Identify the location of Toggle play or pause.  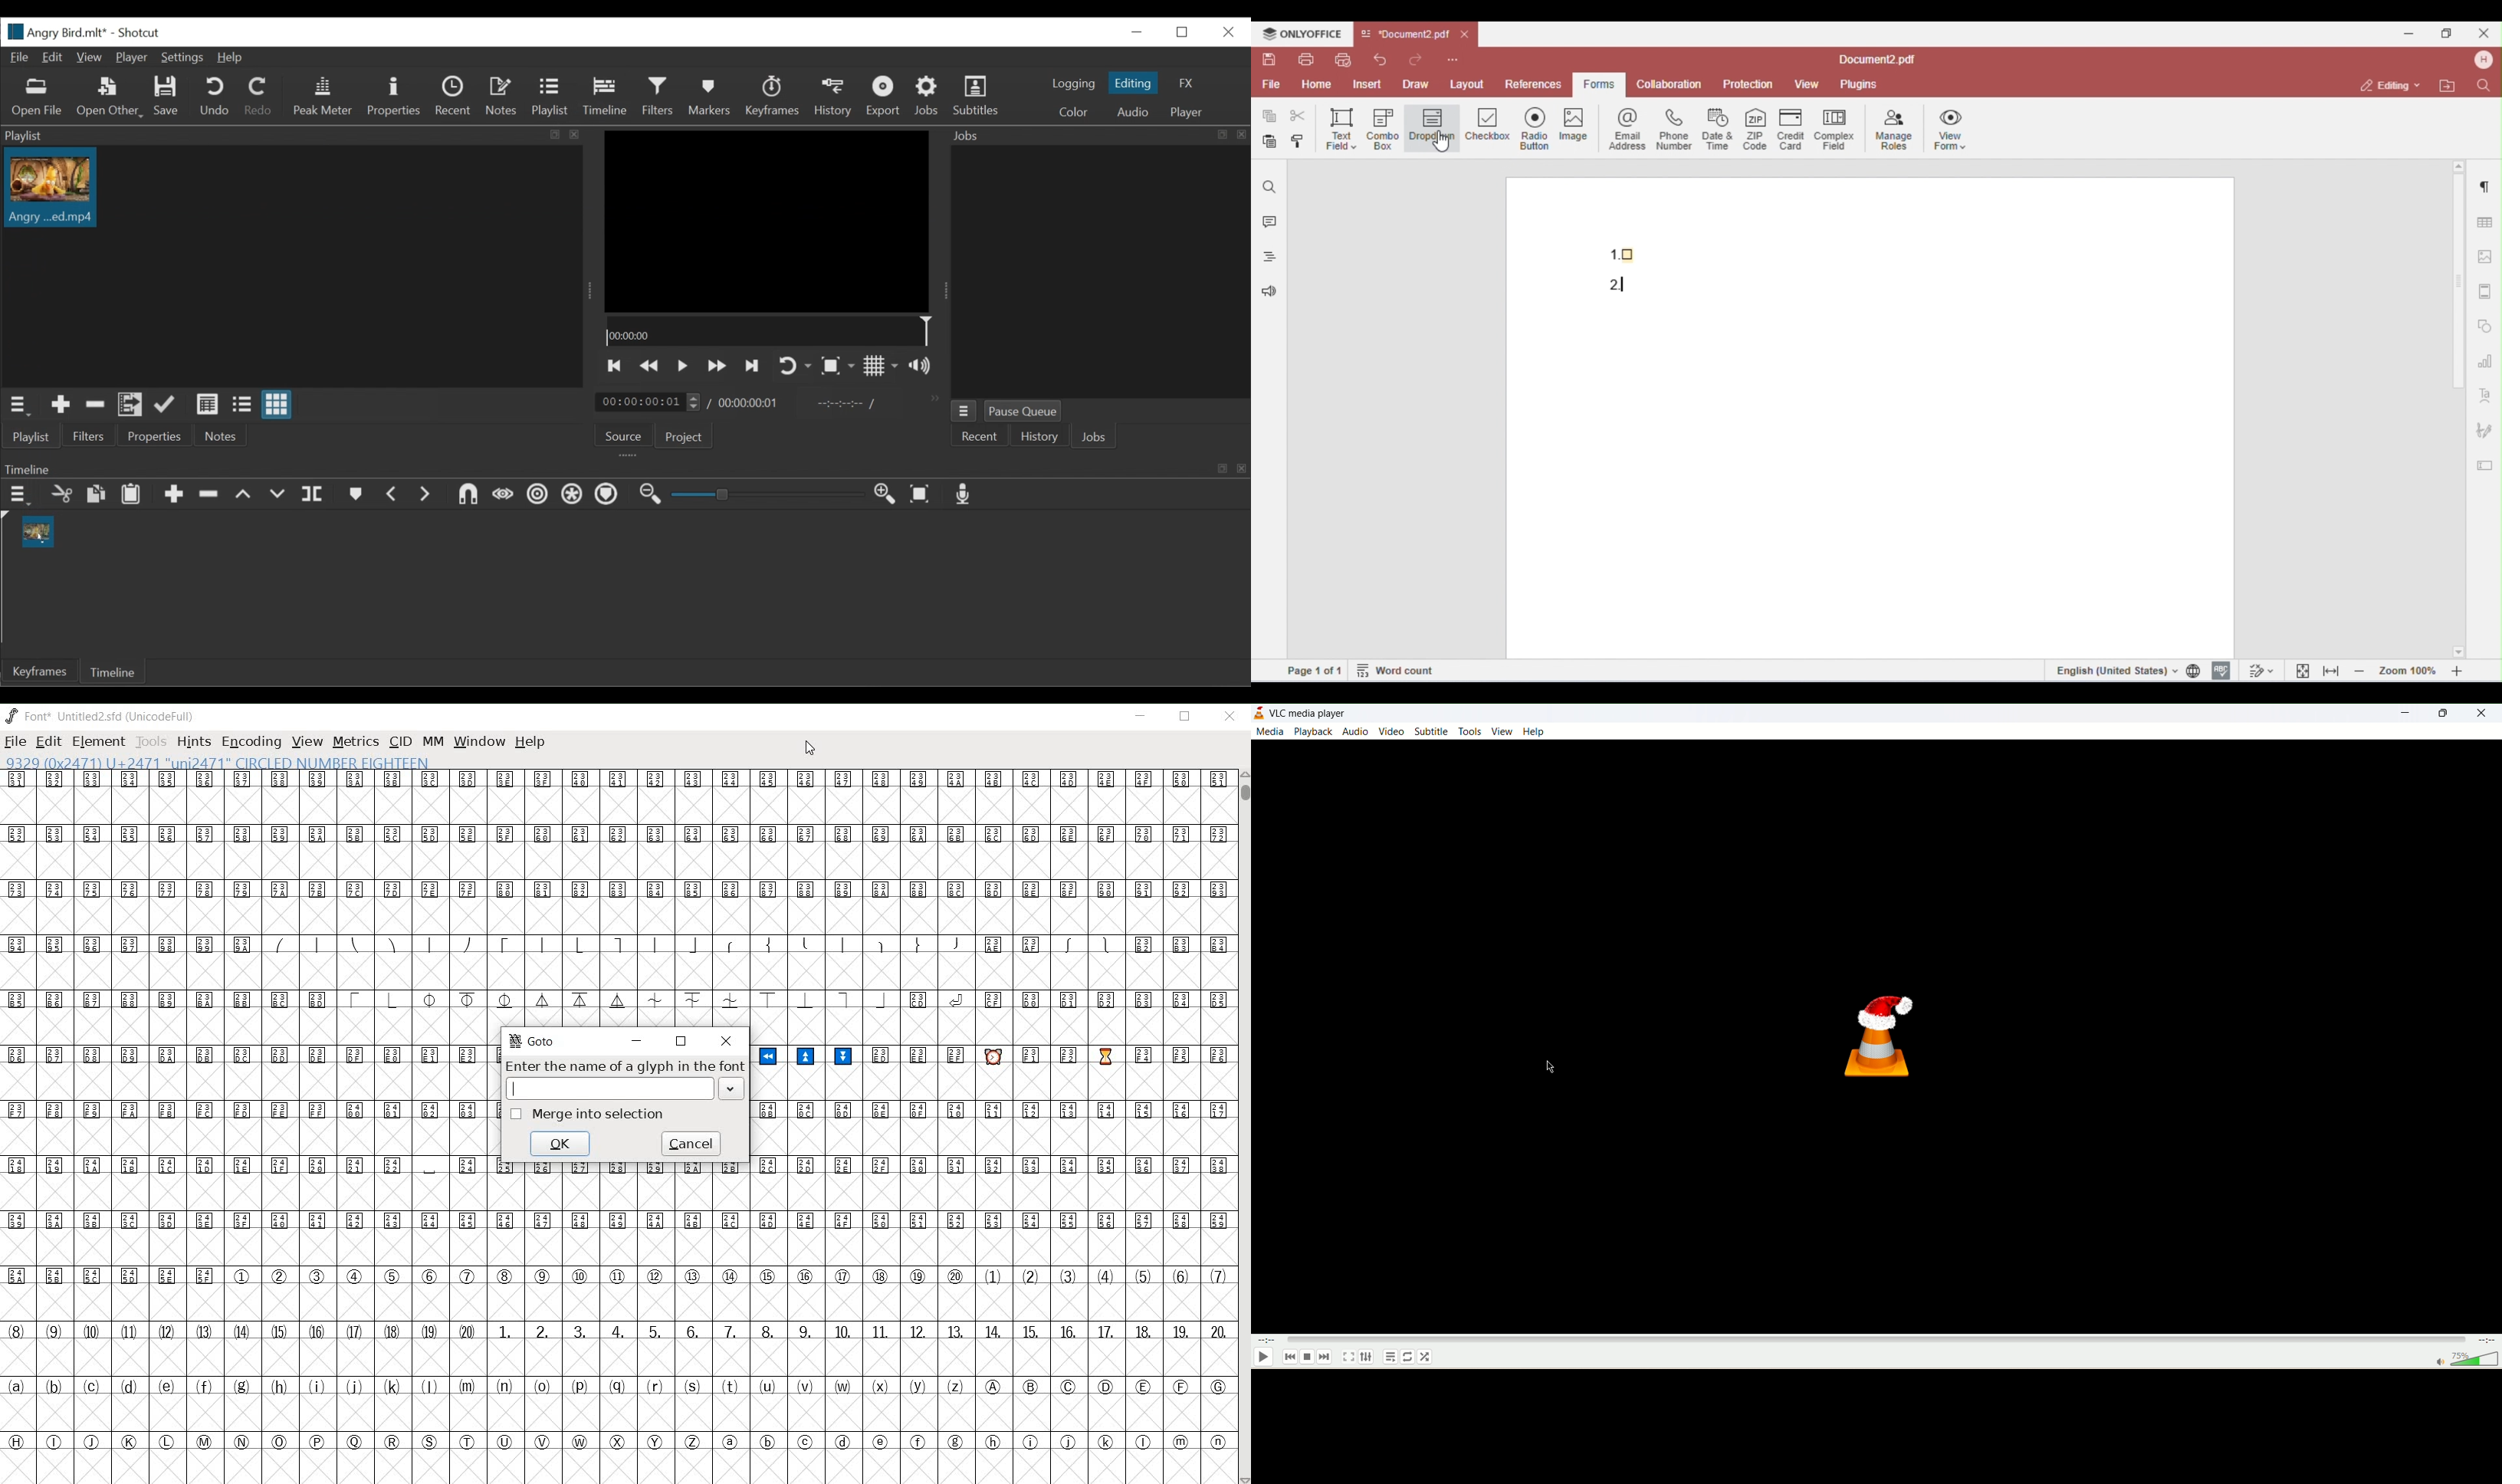
(683, 367).